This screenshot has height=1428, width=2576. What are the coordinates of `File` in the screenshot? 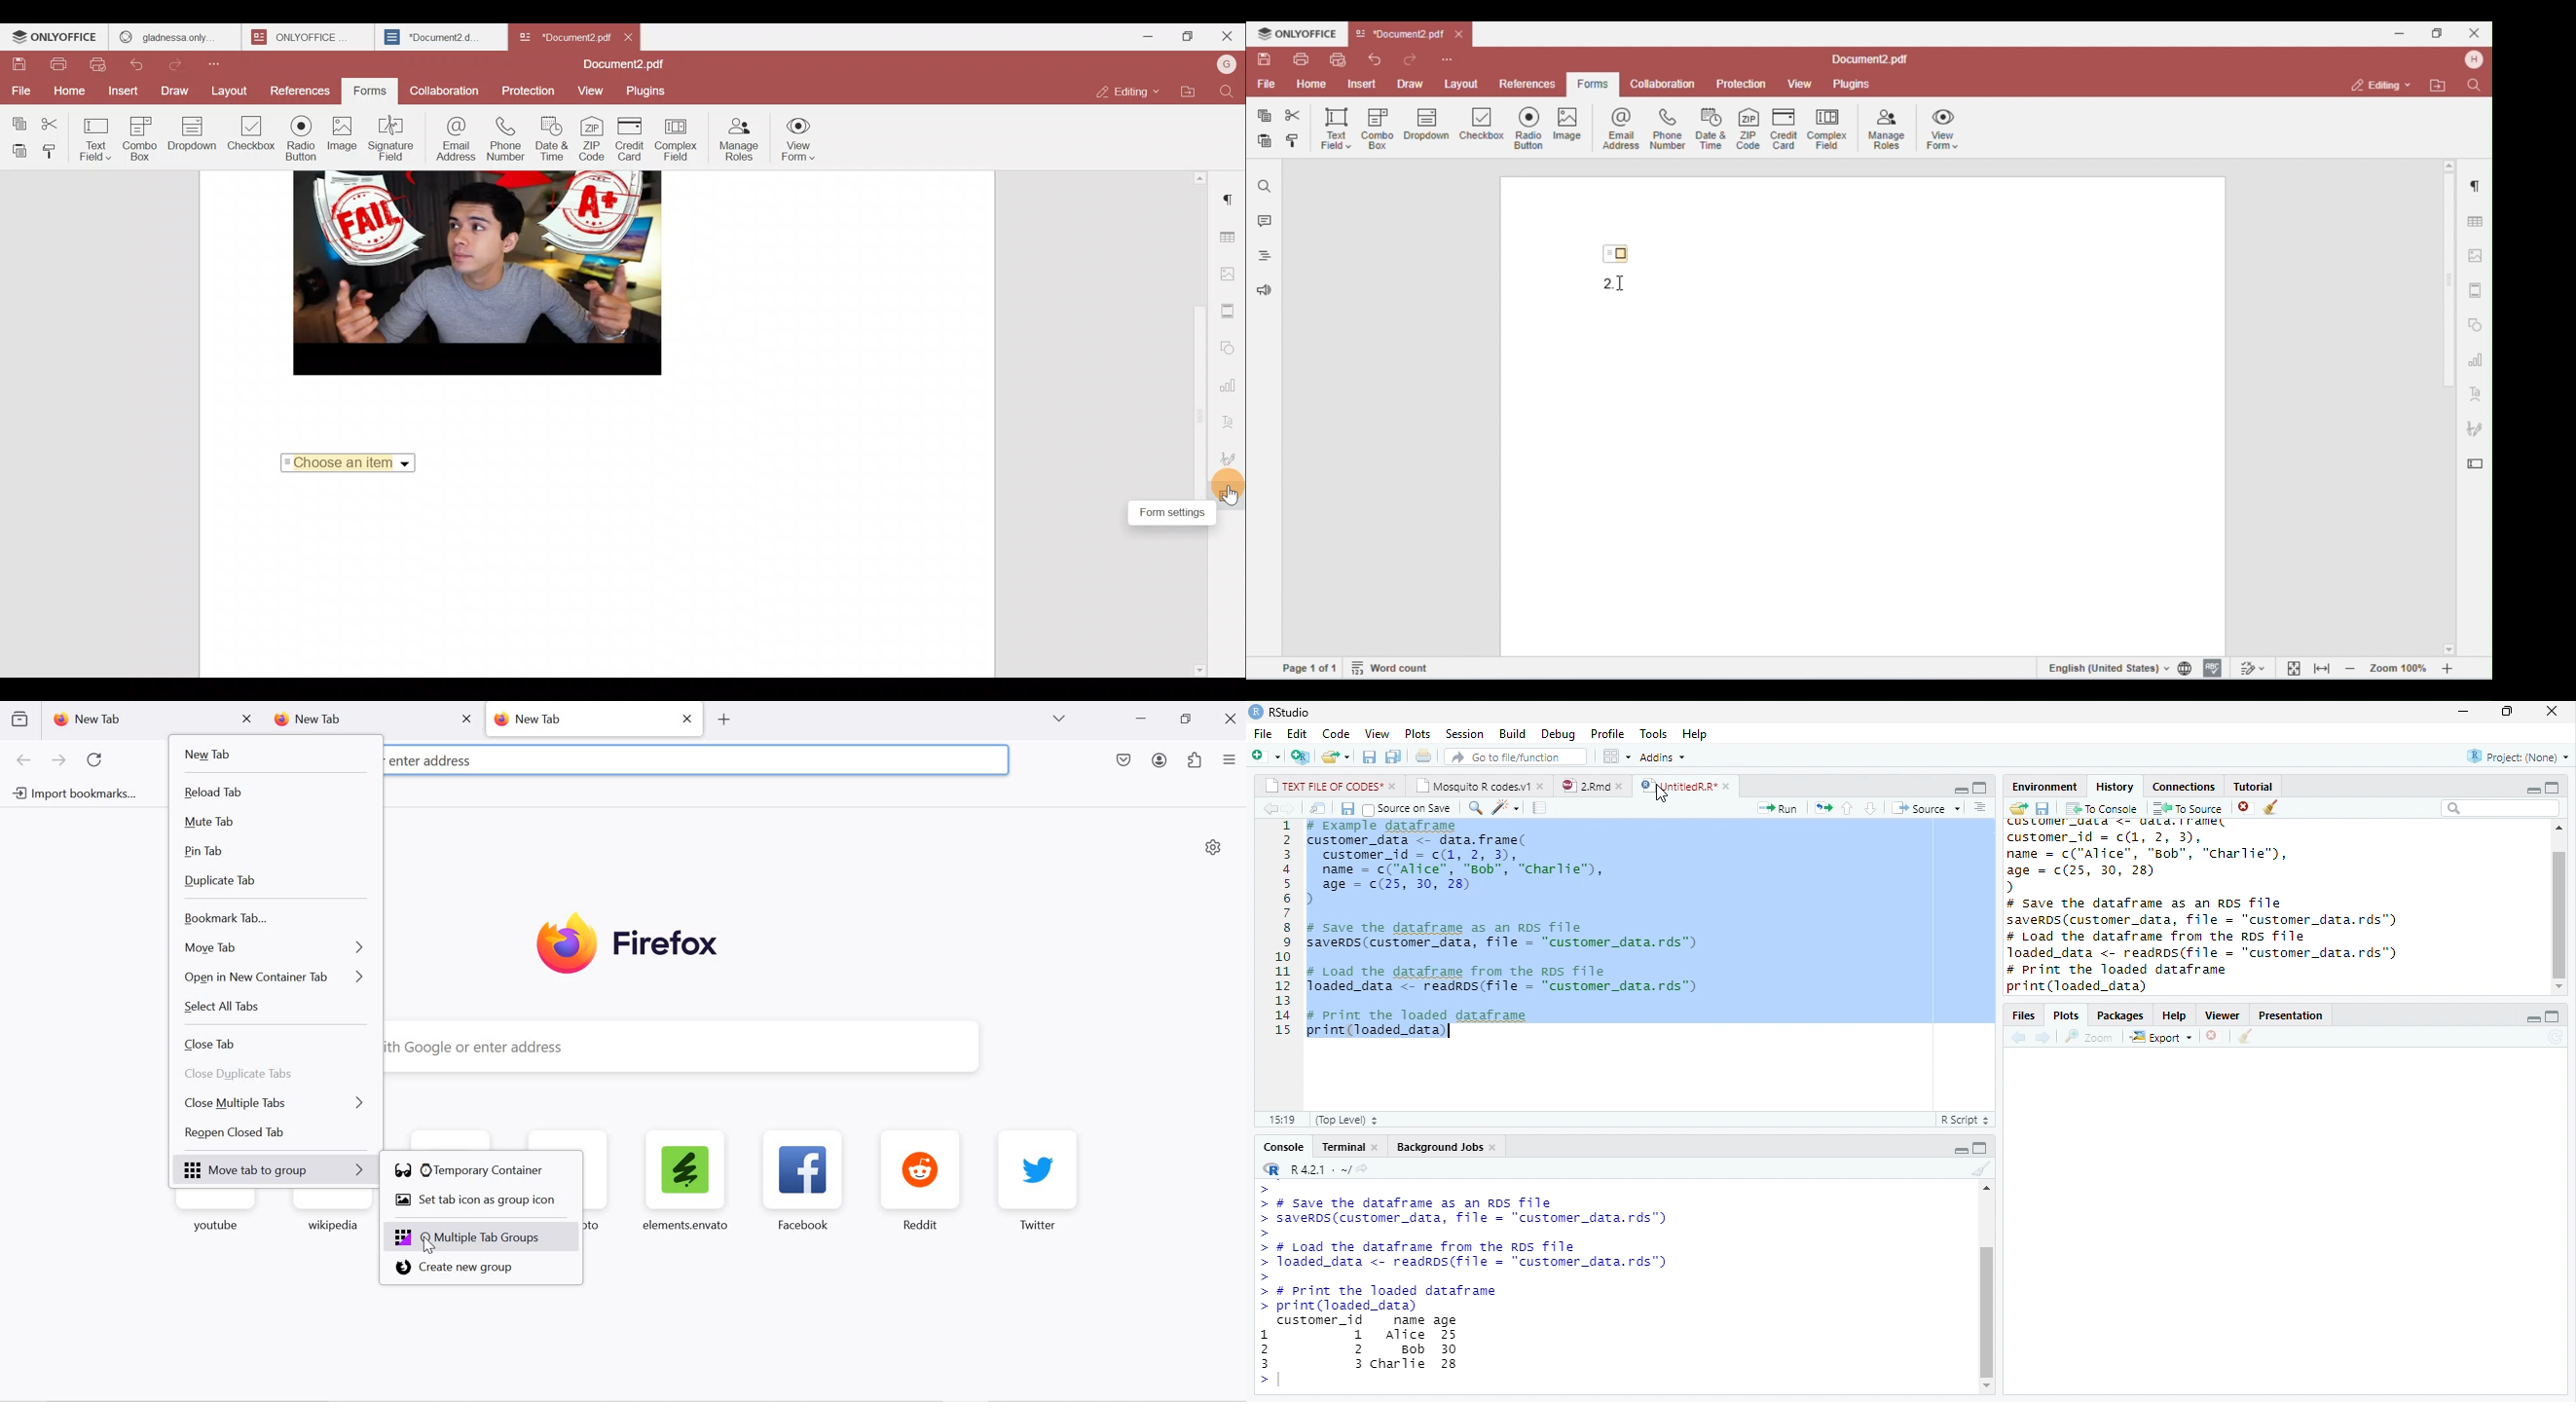 It's located at (1263, 733).